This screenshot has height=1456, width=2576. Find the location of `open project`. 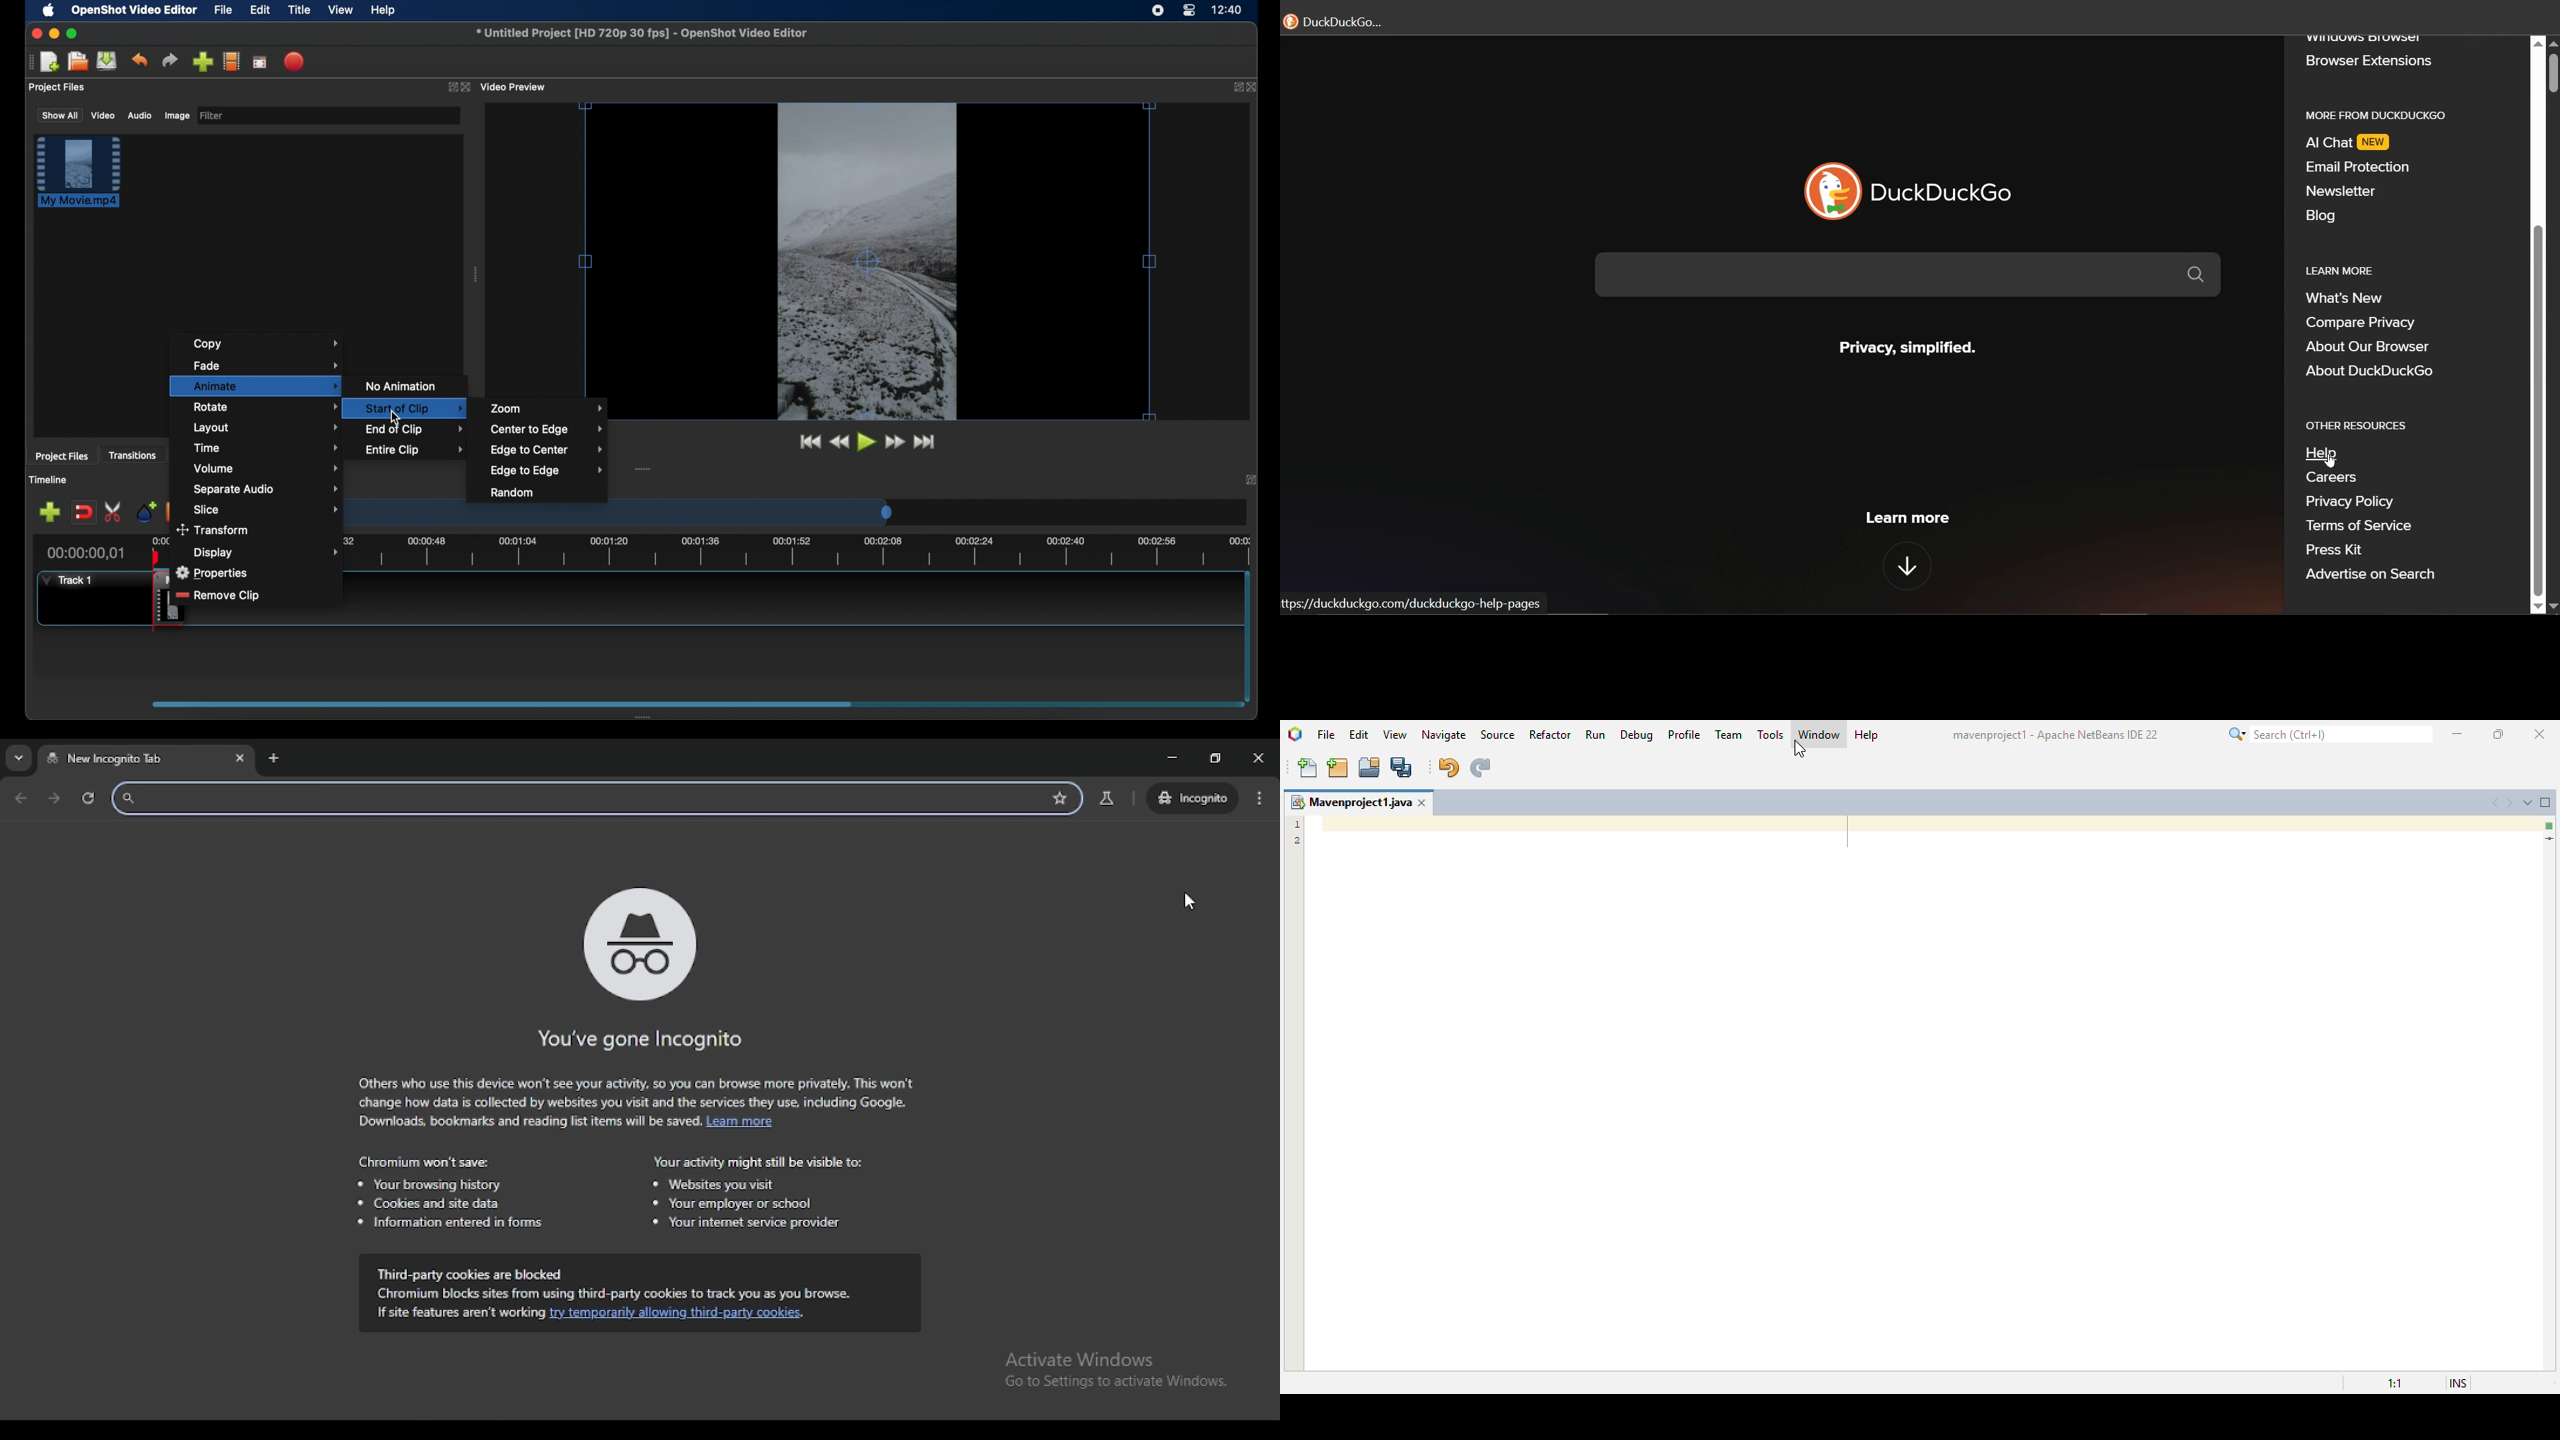

open project is located at coordinates (77, 61).